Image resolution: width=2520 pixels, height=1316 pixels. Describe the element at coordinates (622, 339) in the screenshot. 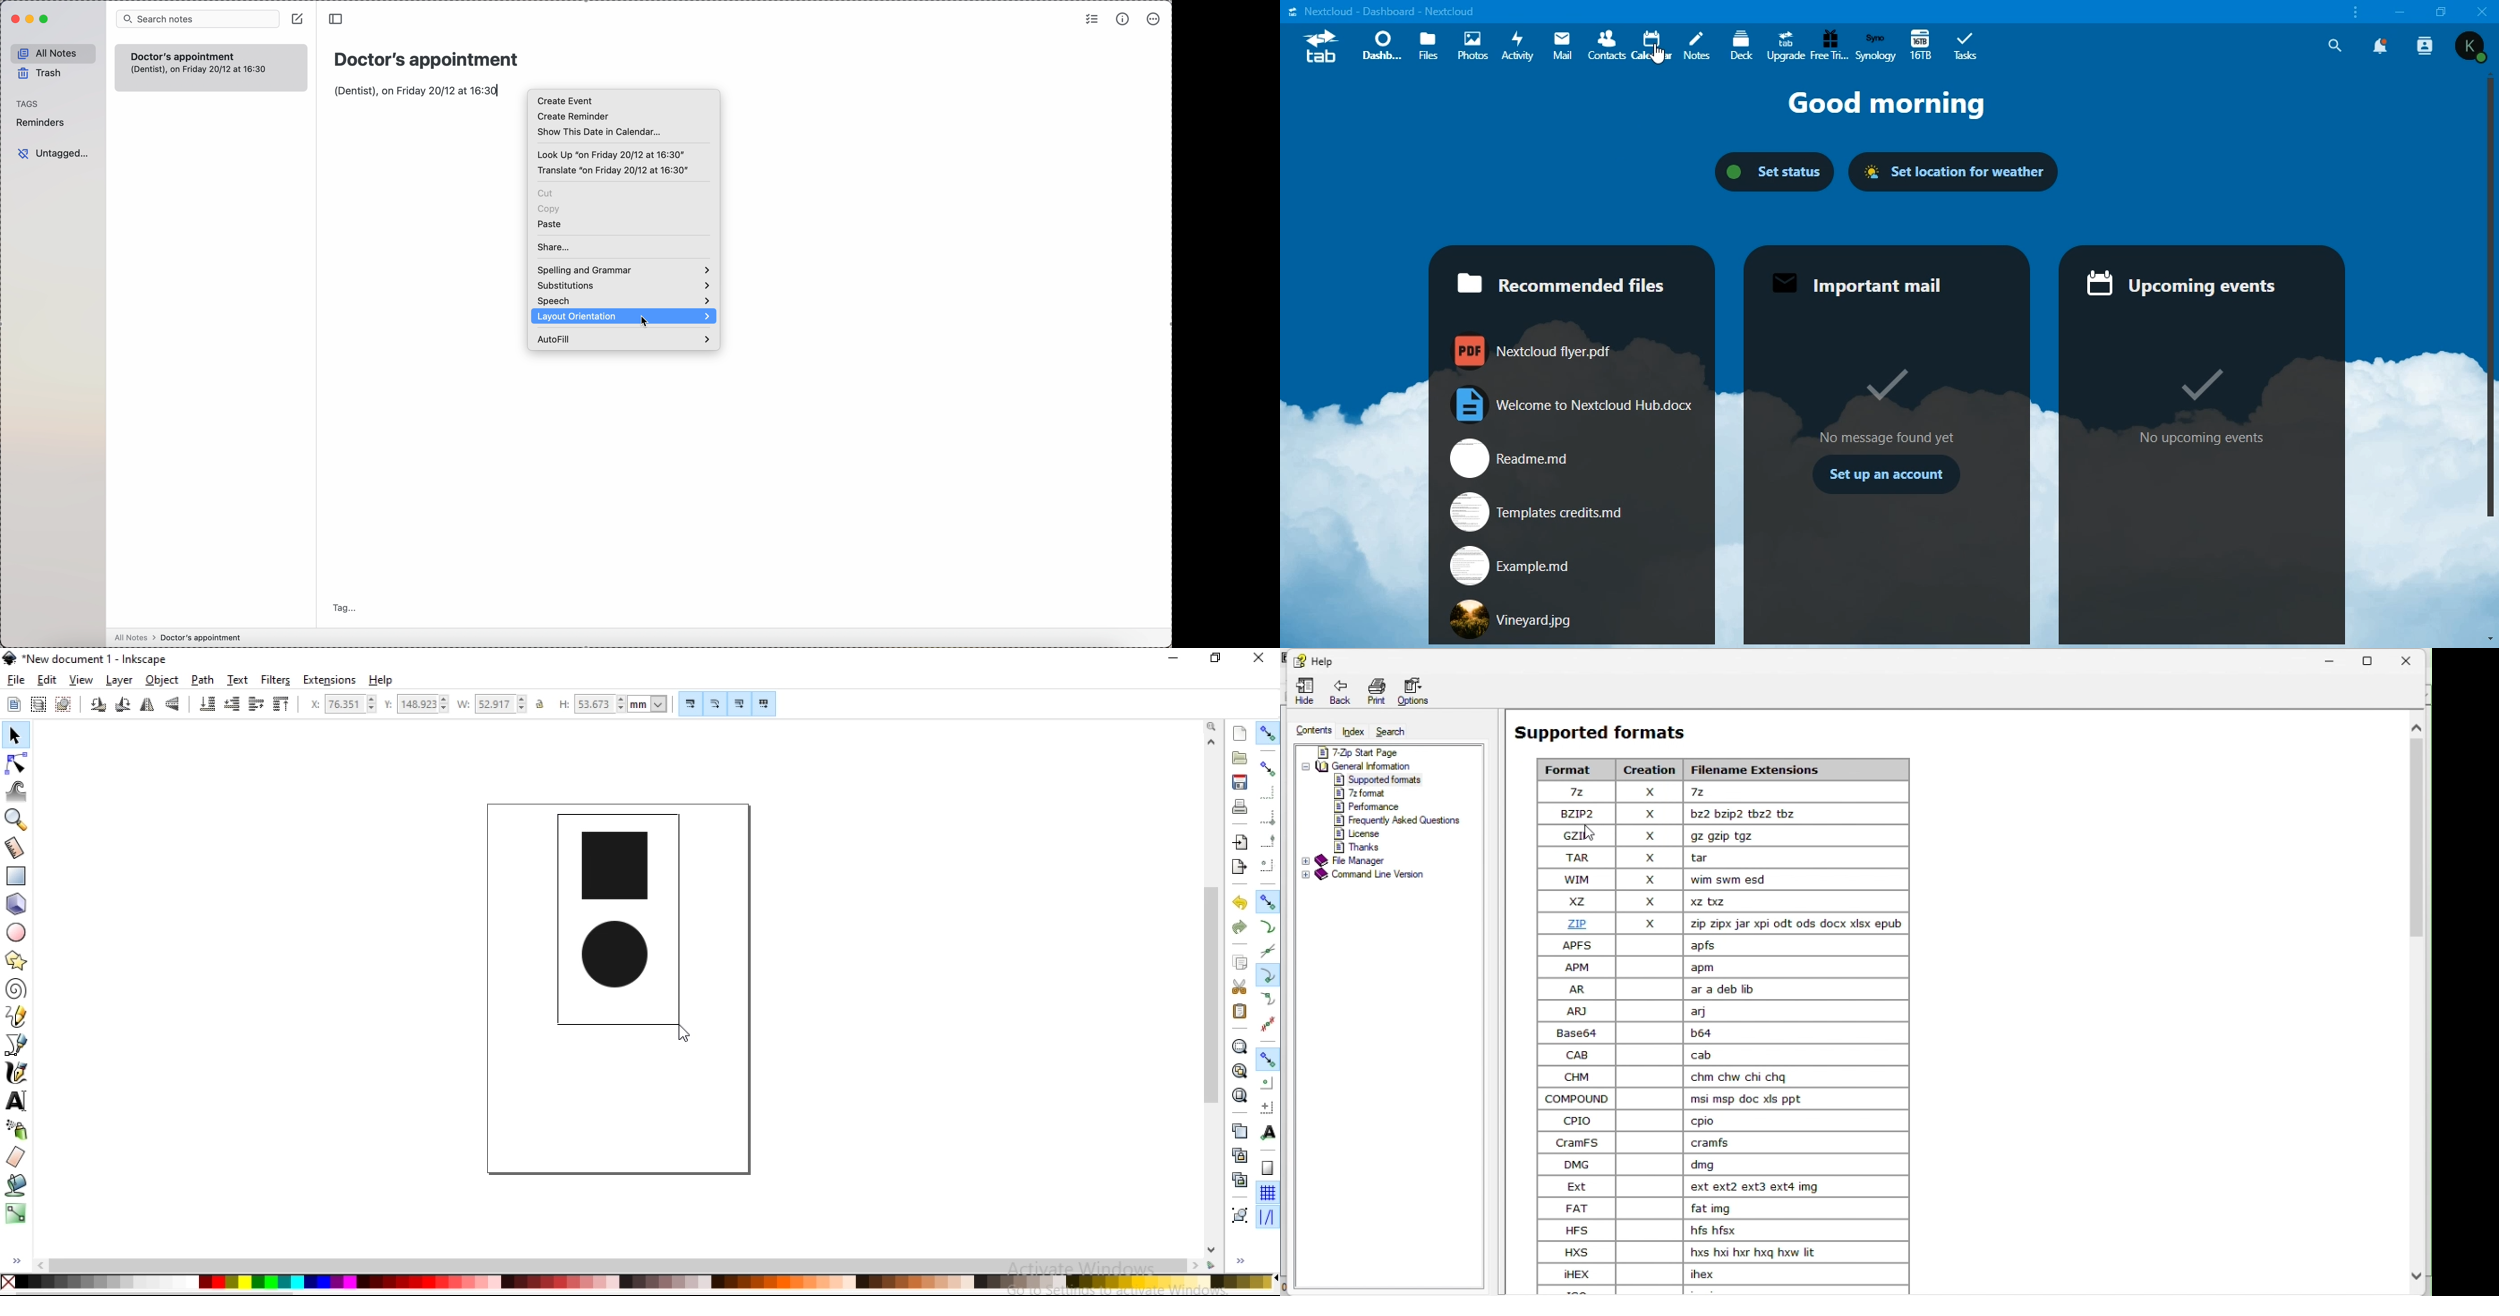

I see `autofill` at that location.